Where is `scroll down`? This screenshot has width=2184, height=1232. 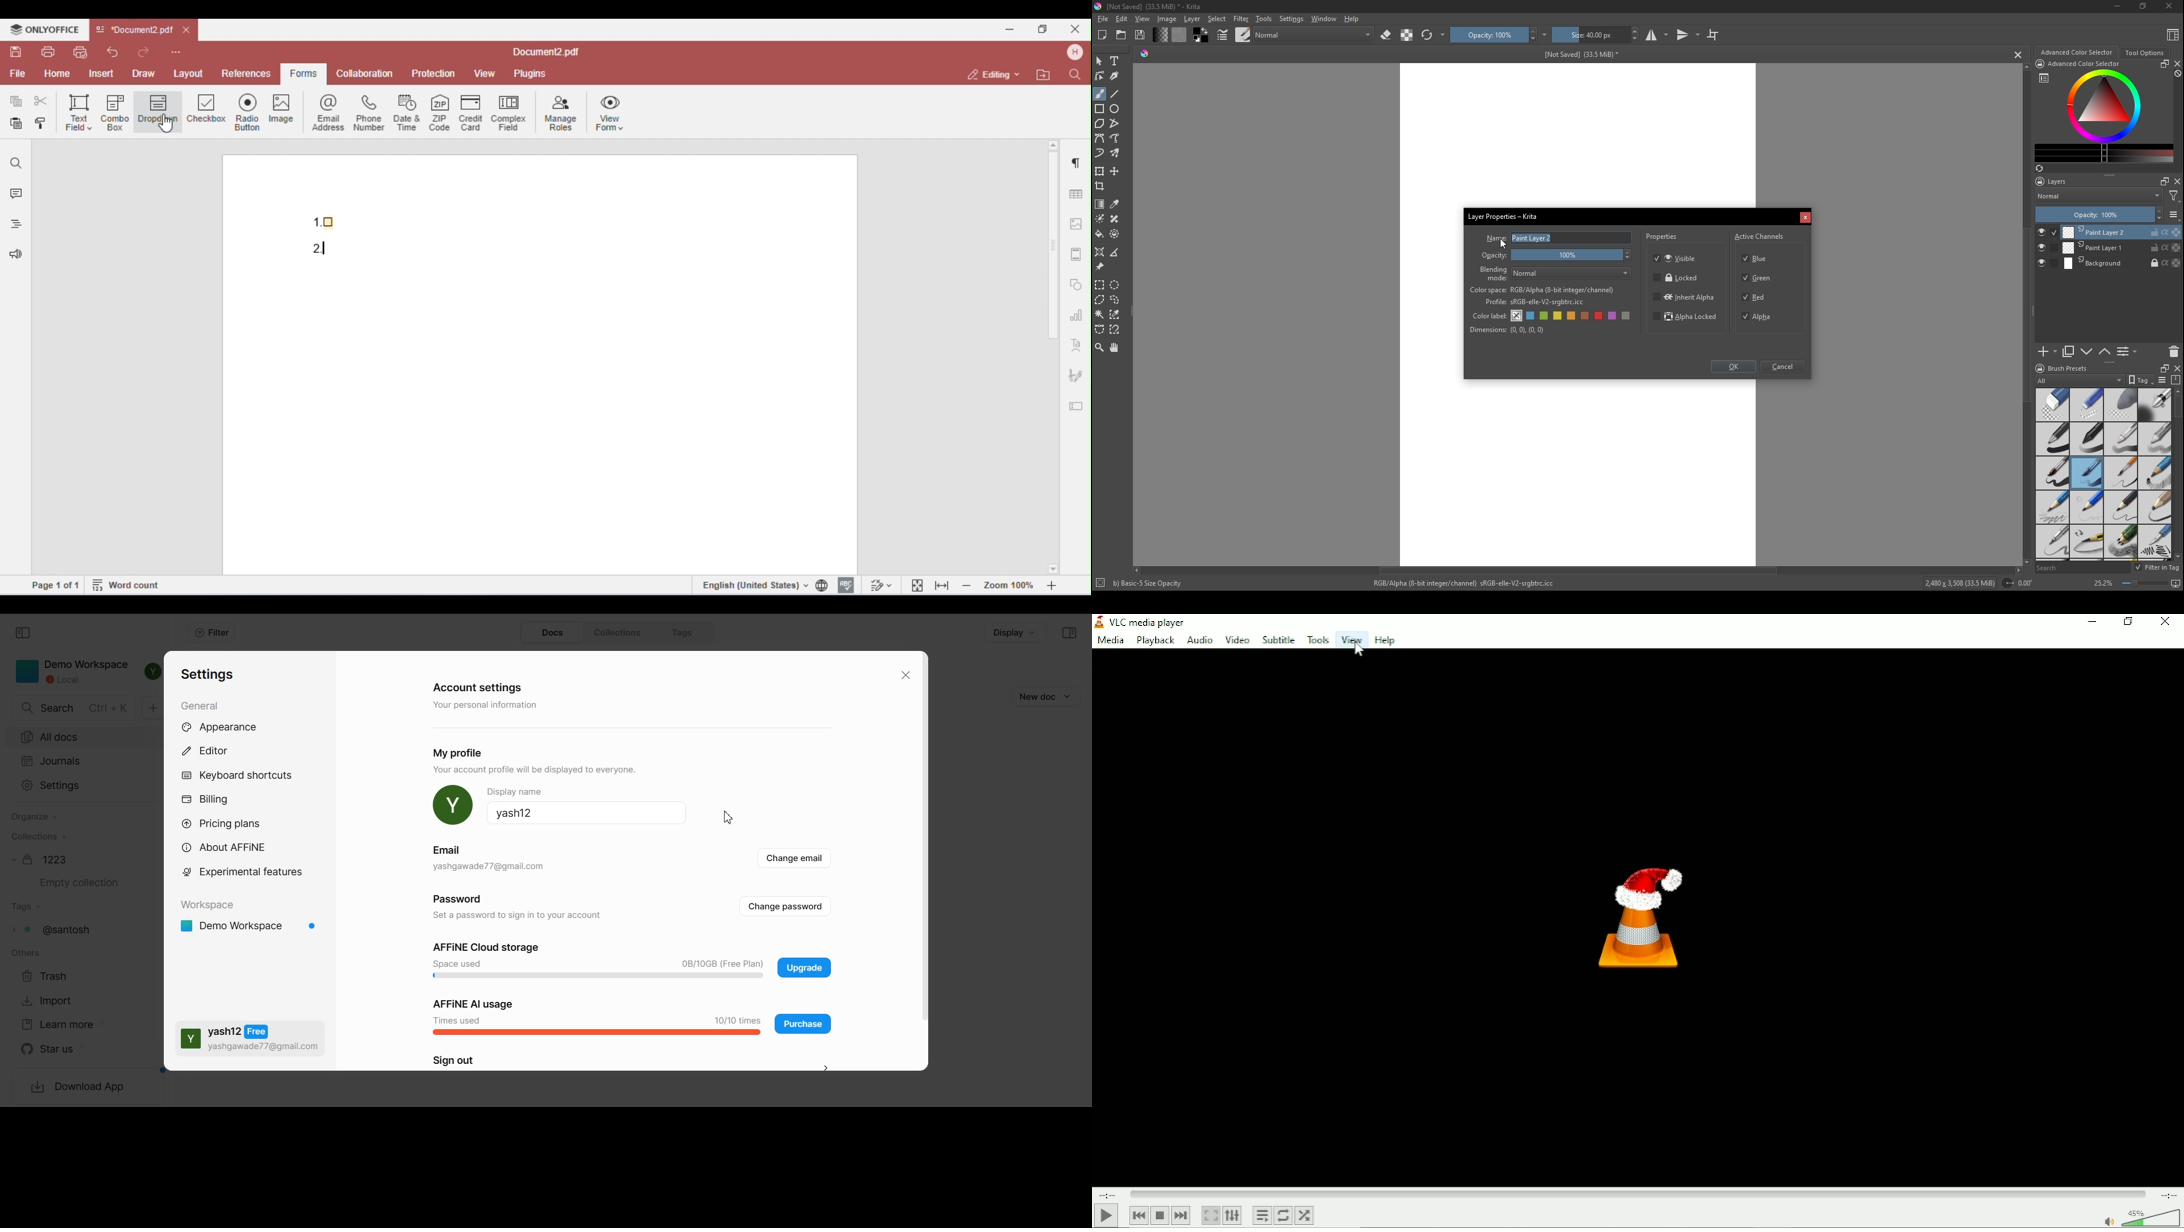 scroll down is located at coordinates (2025, 561).